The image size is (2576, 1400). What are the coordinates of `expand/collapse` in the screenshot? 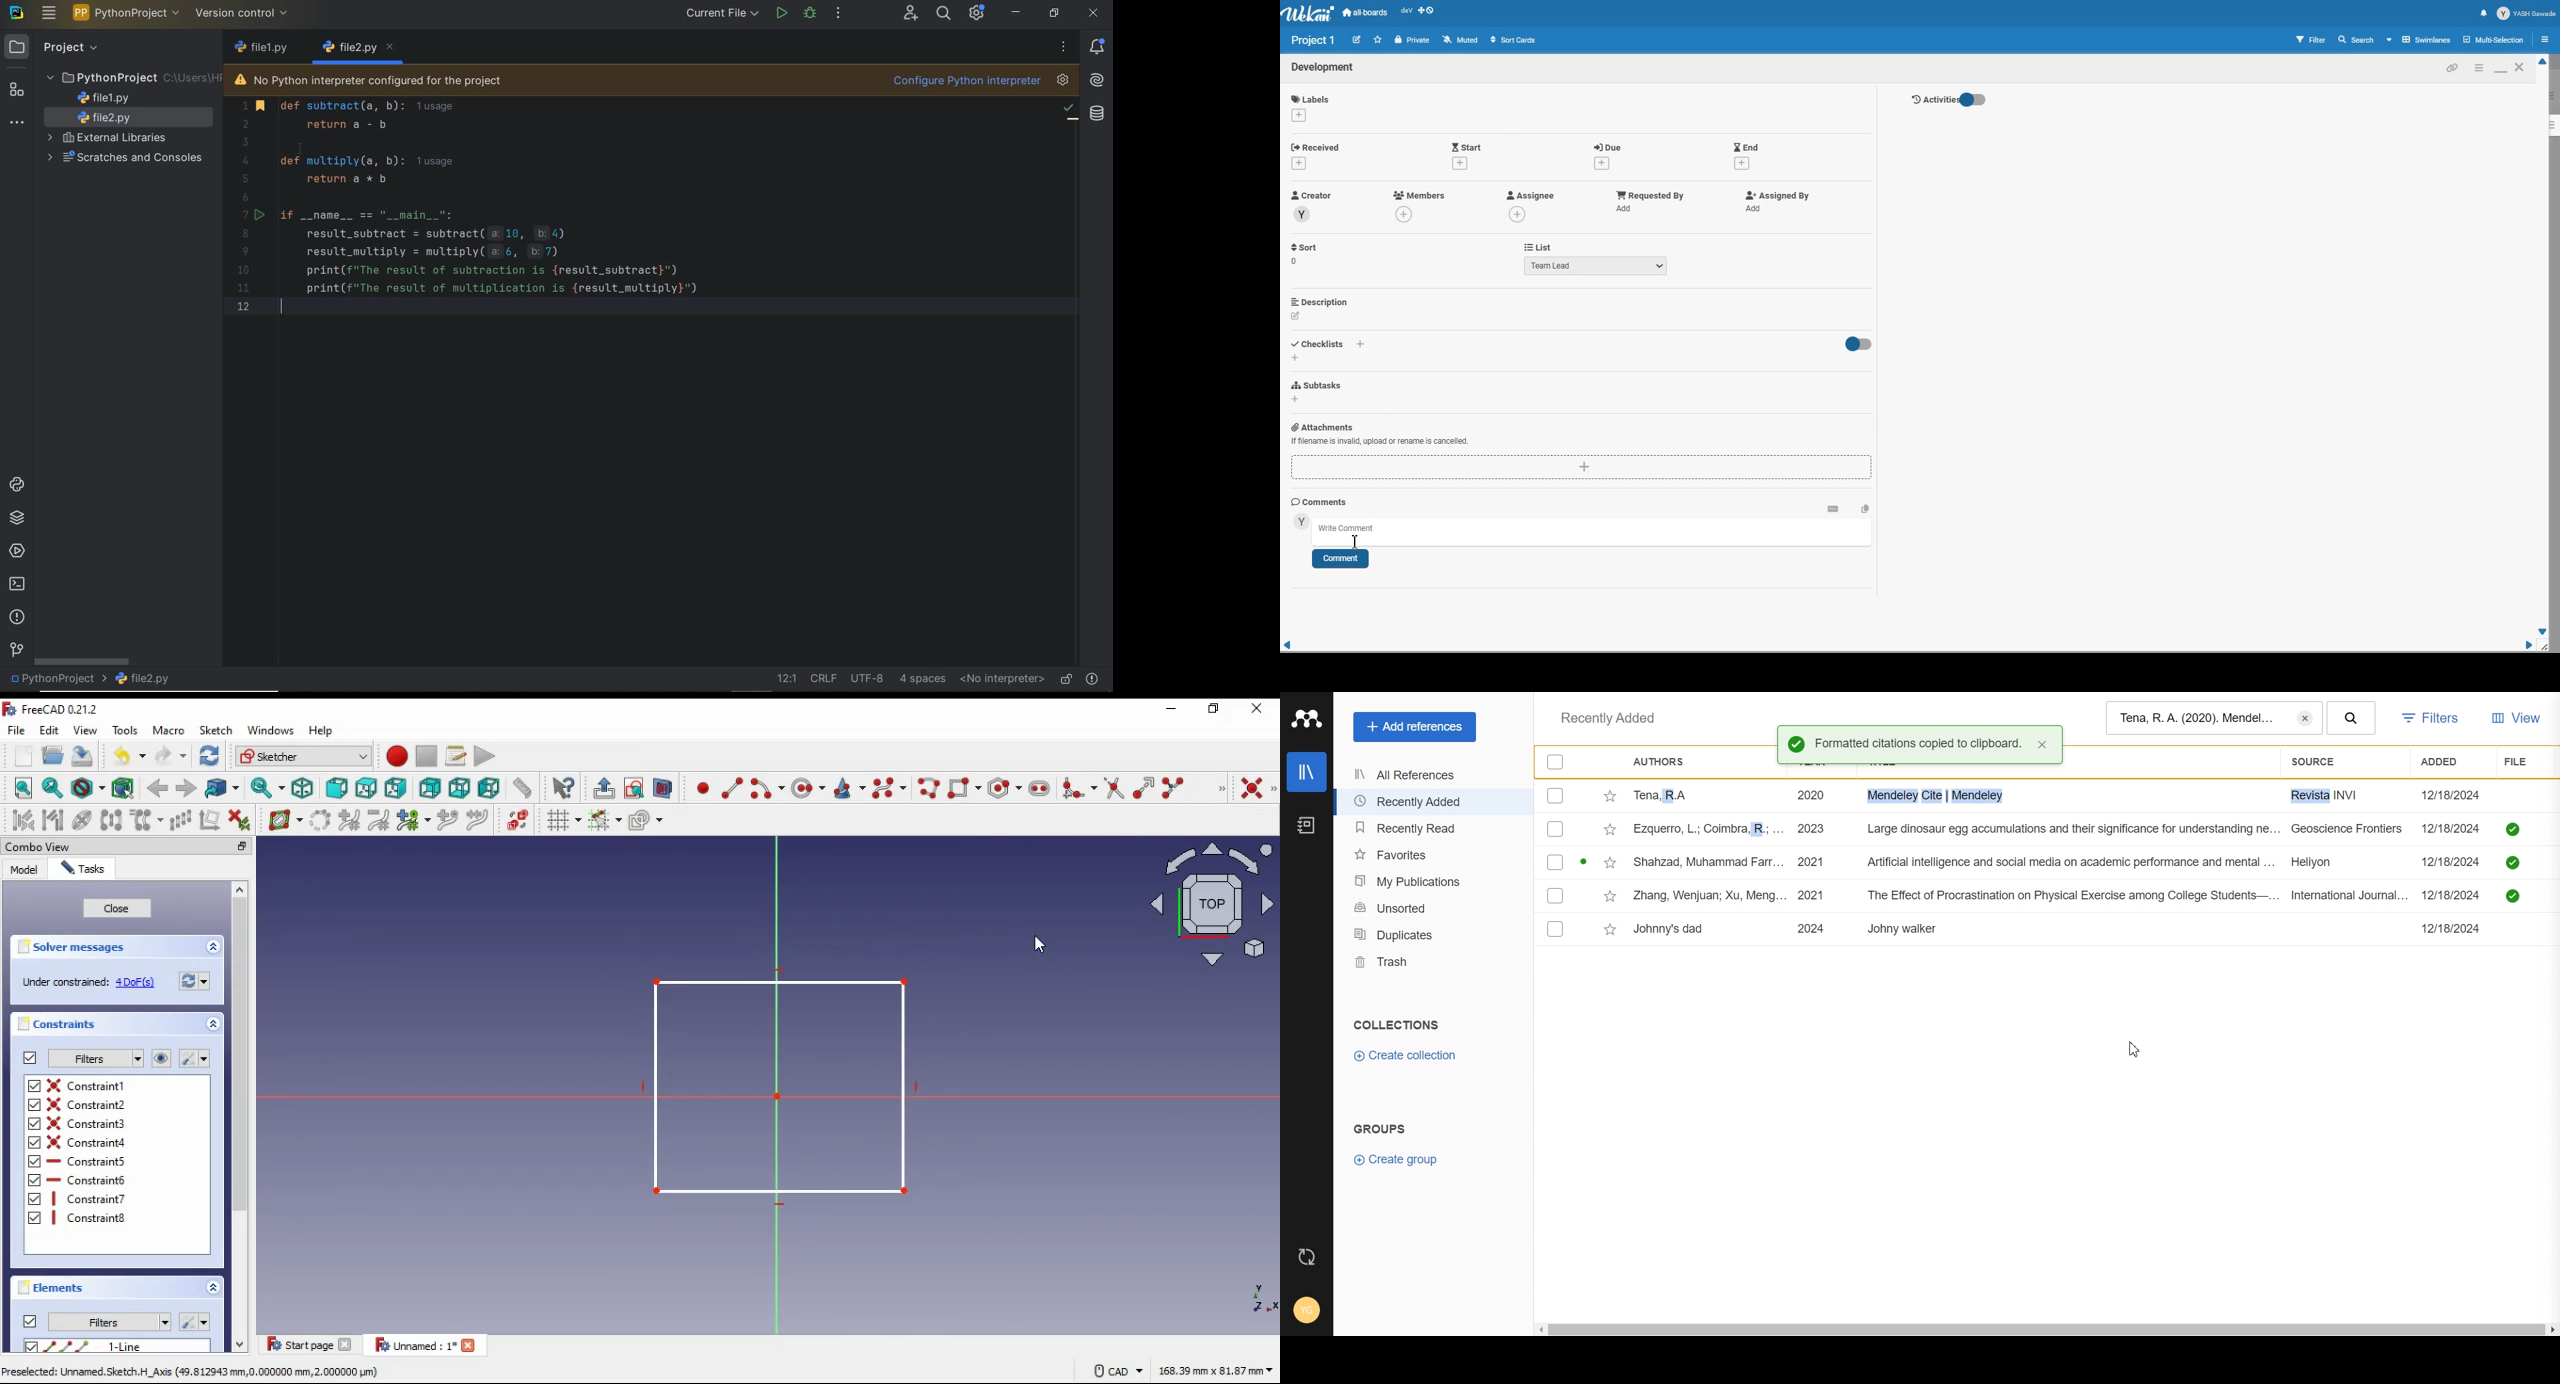 It's located at (214, 1024).